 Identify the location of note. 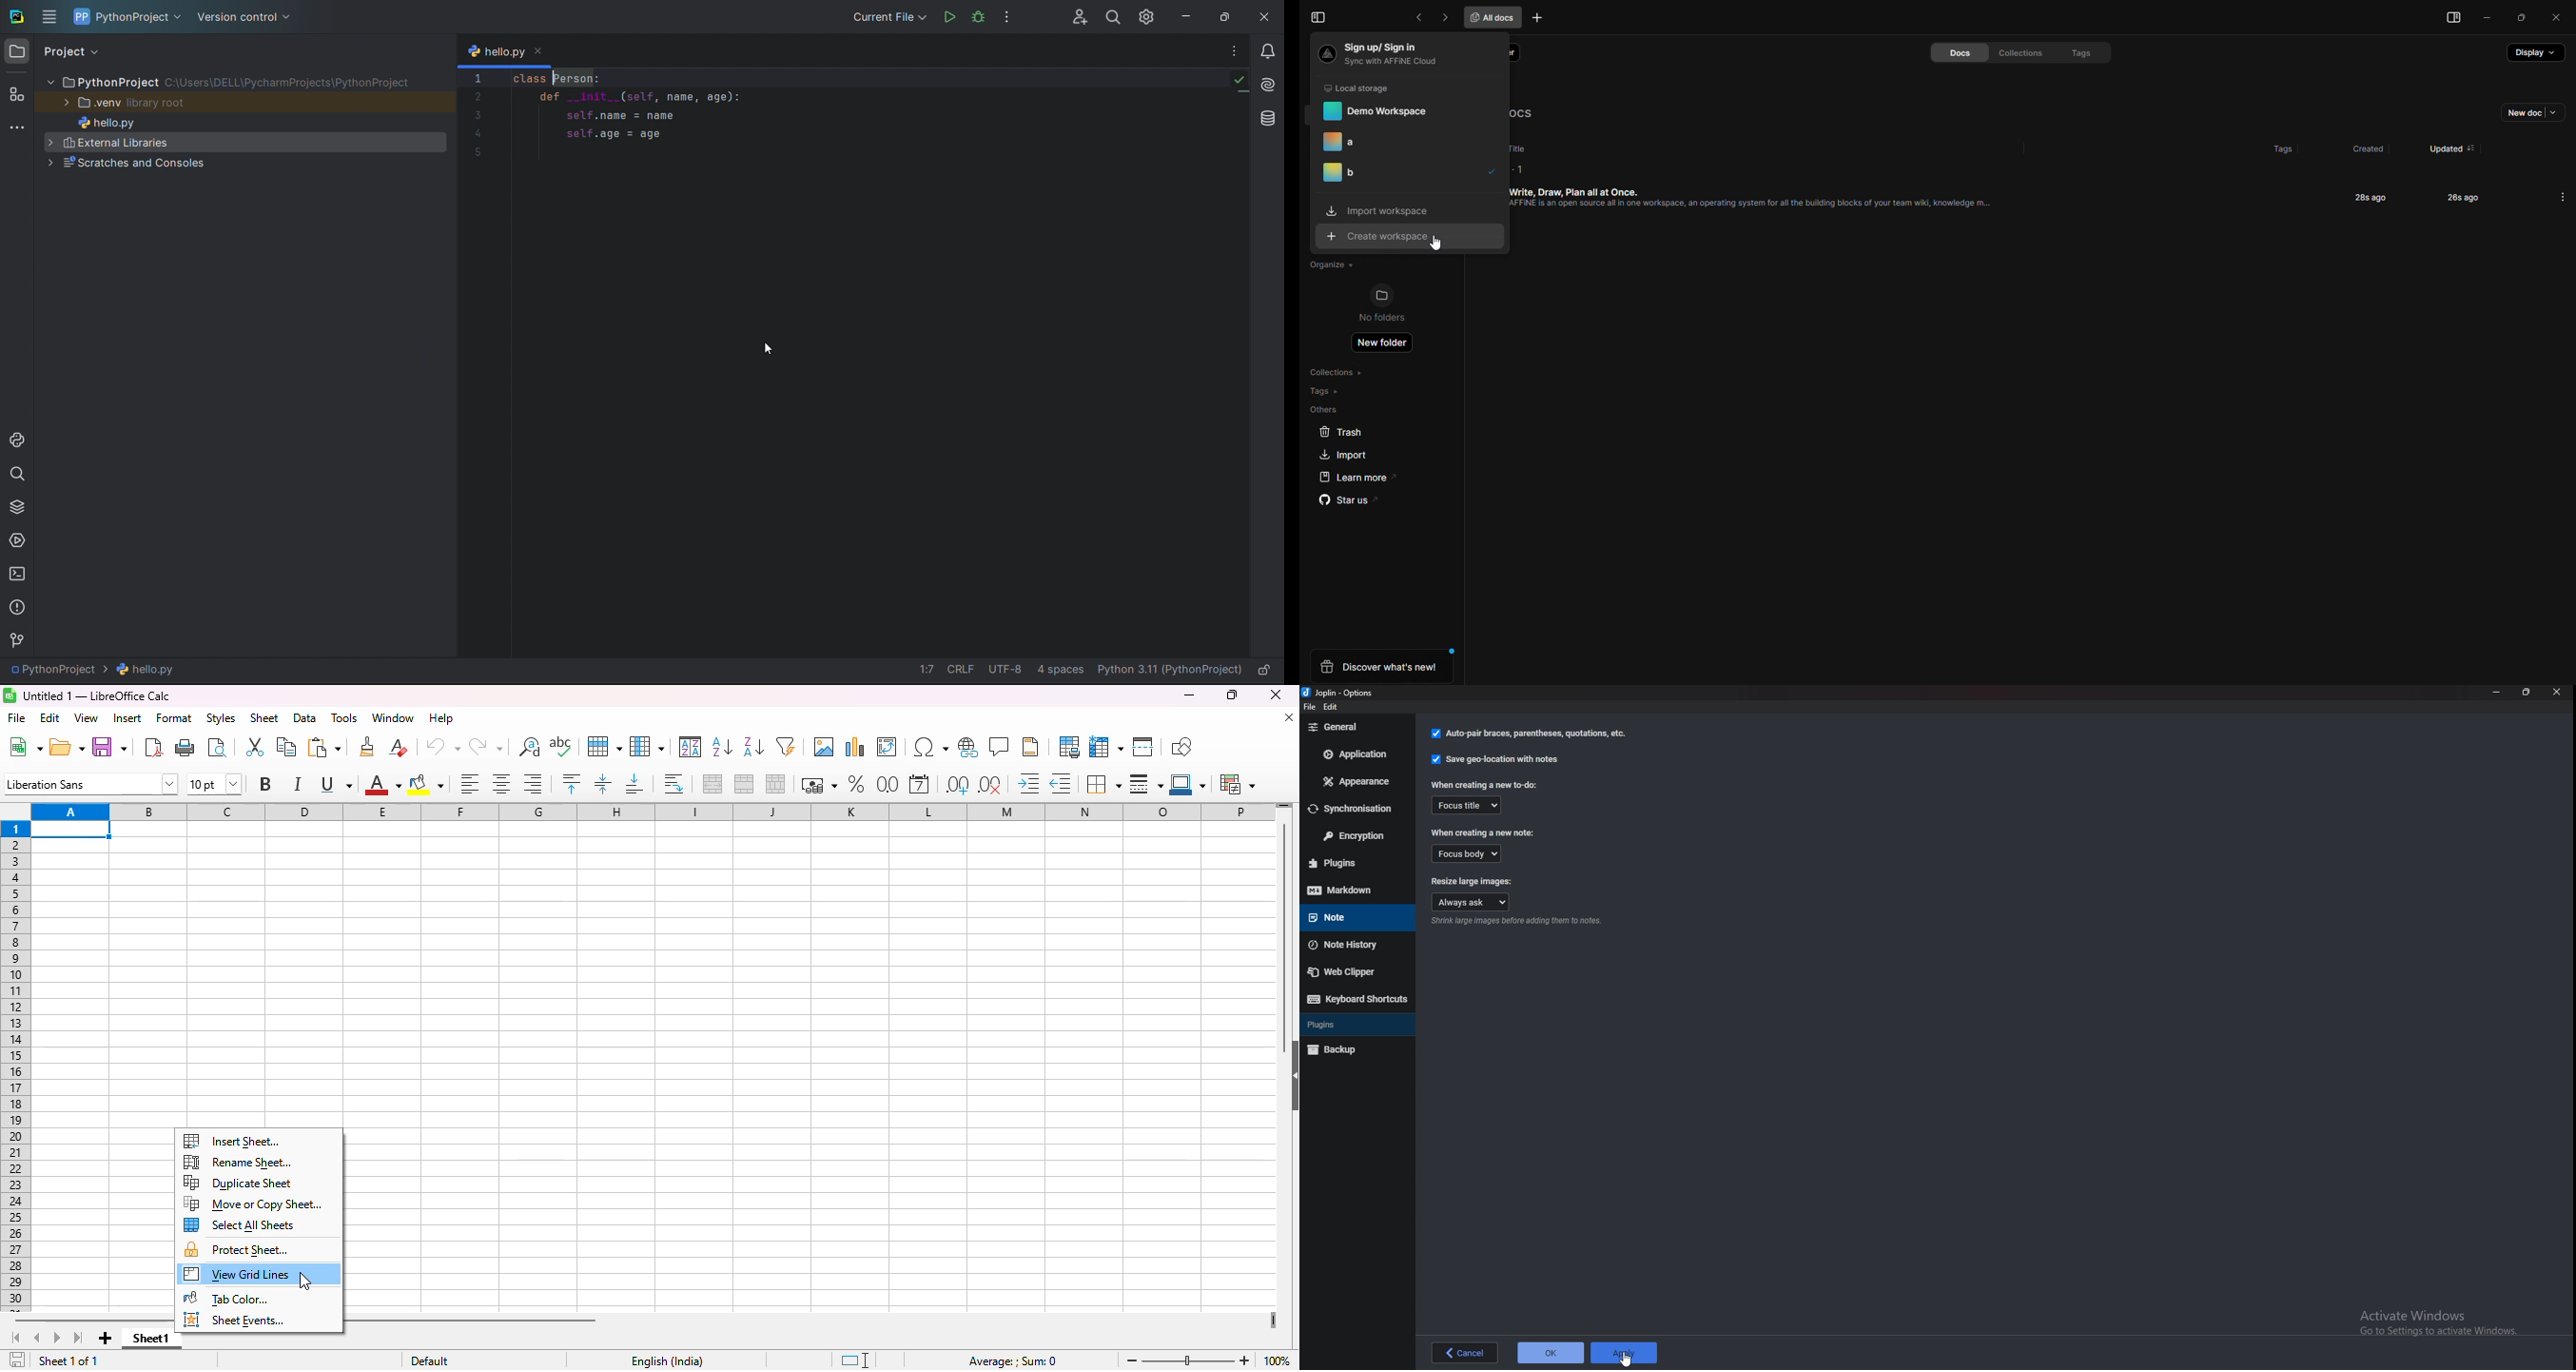
(1350, 918).